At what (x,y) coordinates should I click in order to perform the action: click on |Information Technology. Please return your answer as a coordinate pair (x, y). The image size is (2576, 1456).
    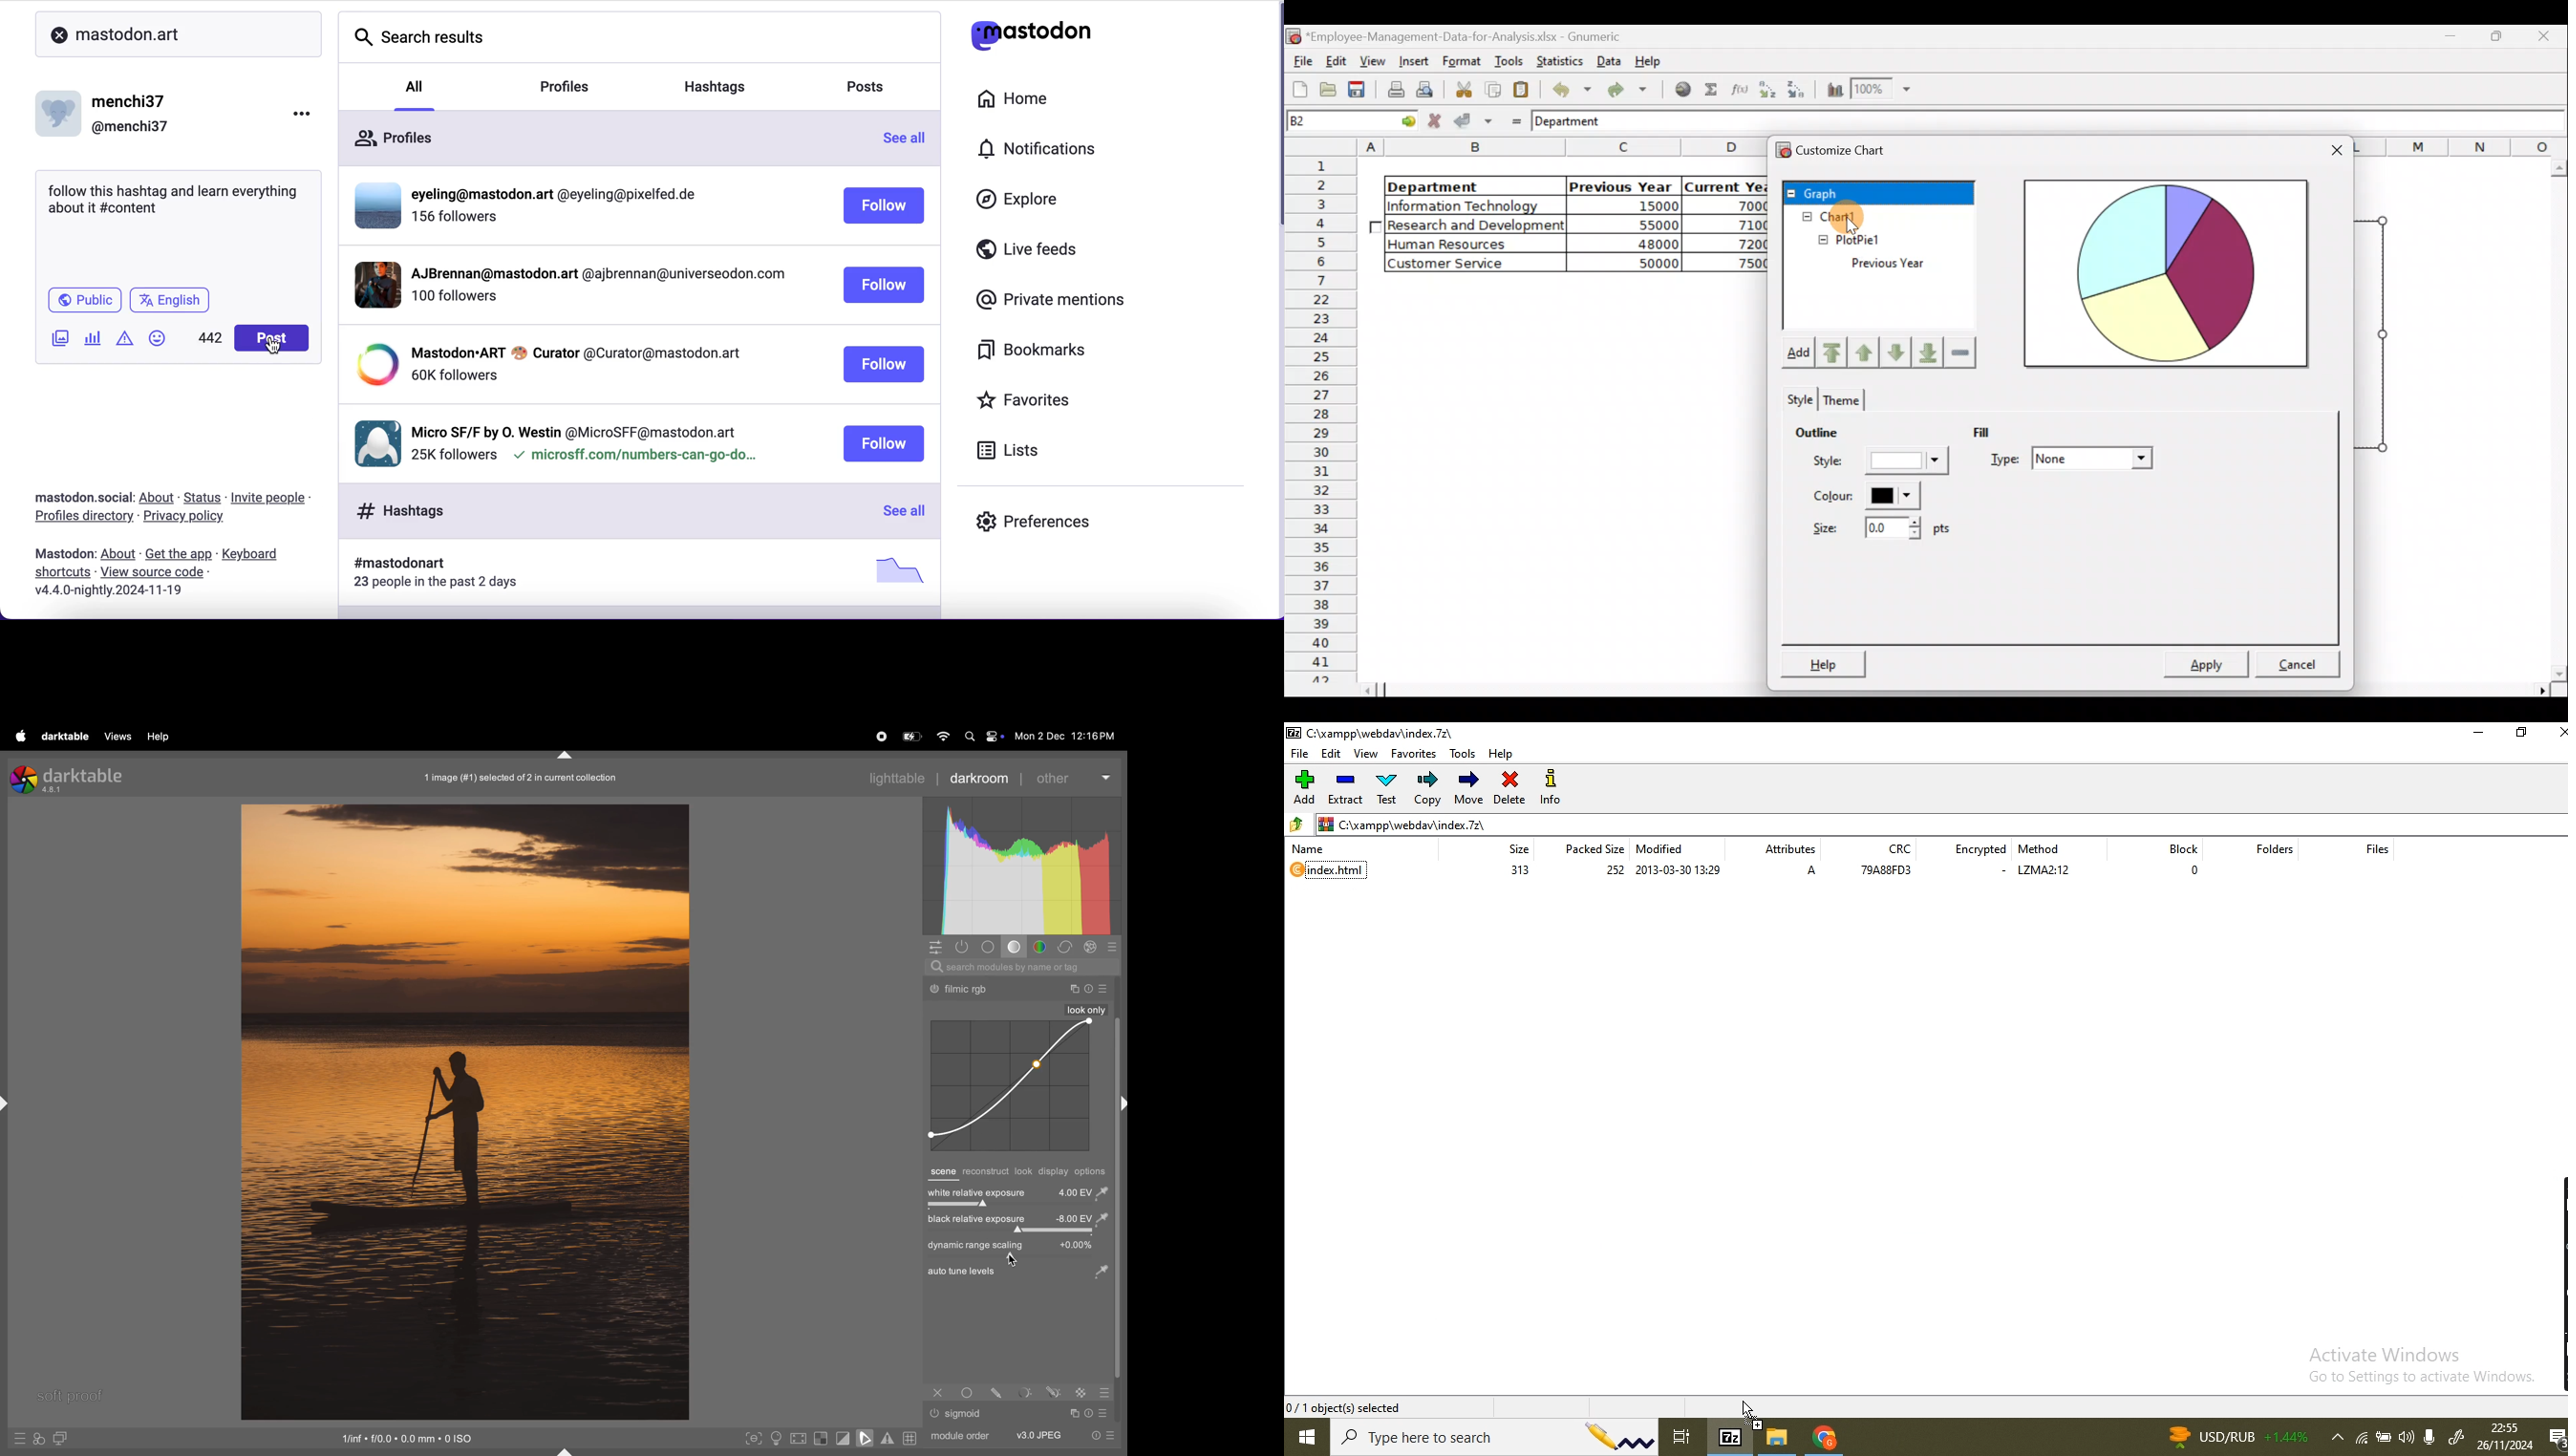
    Looking at the image, I should click on (1473, 205).